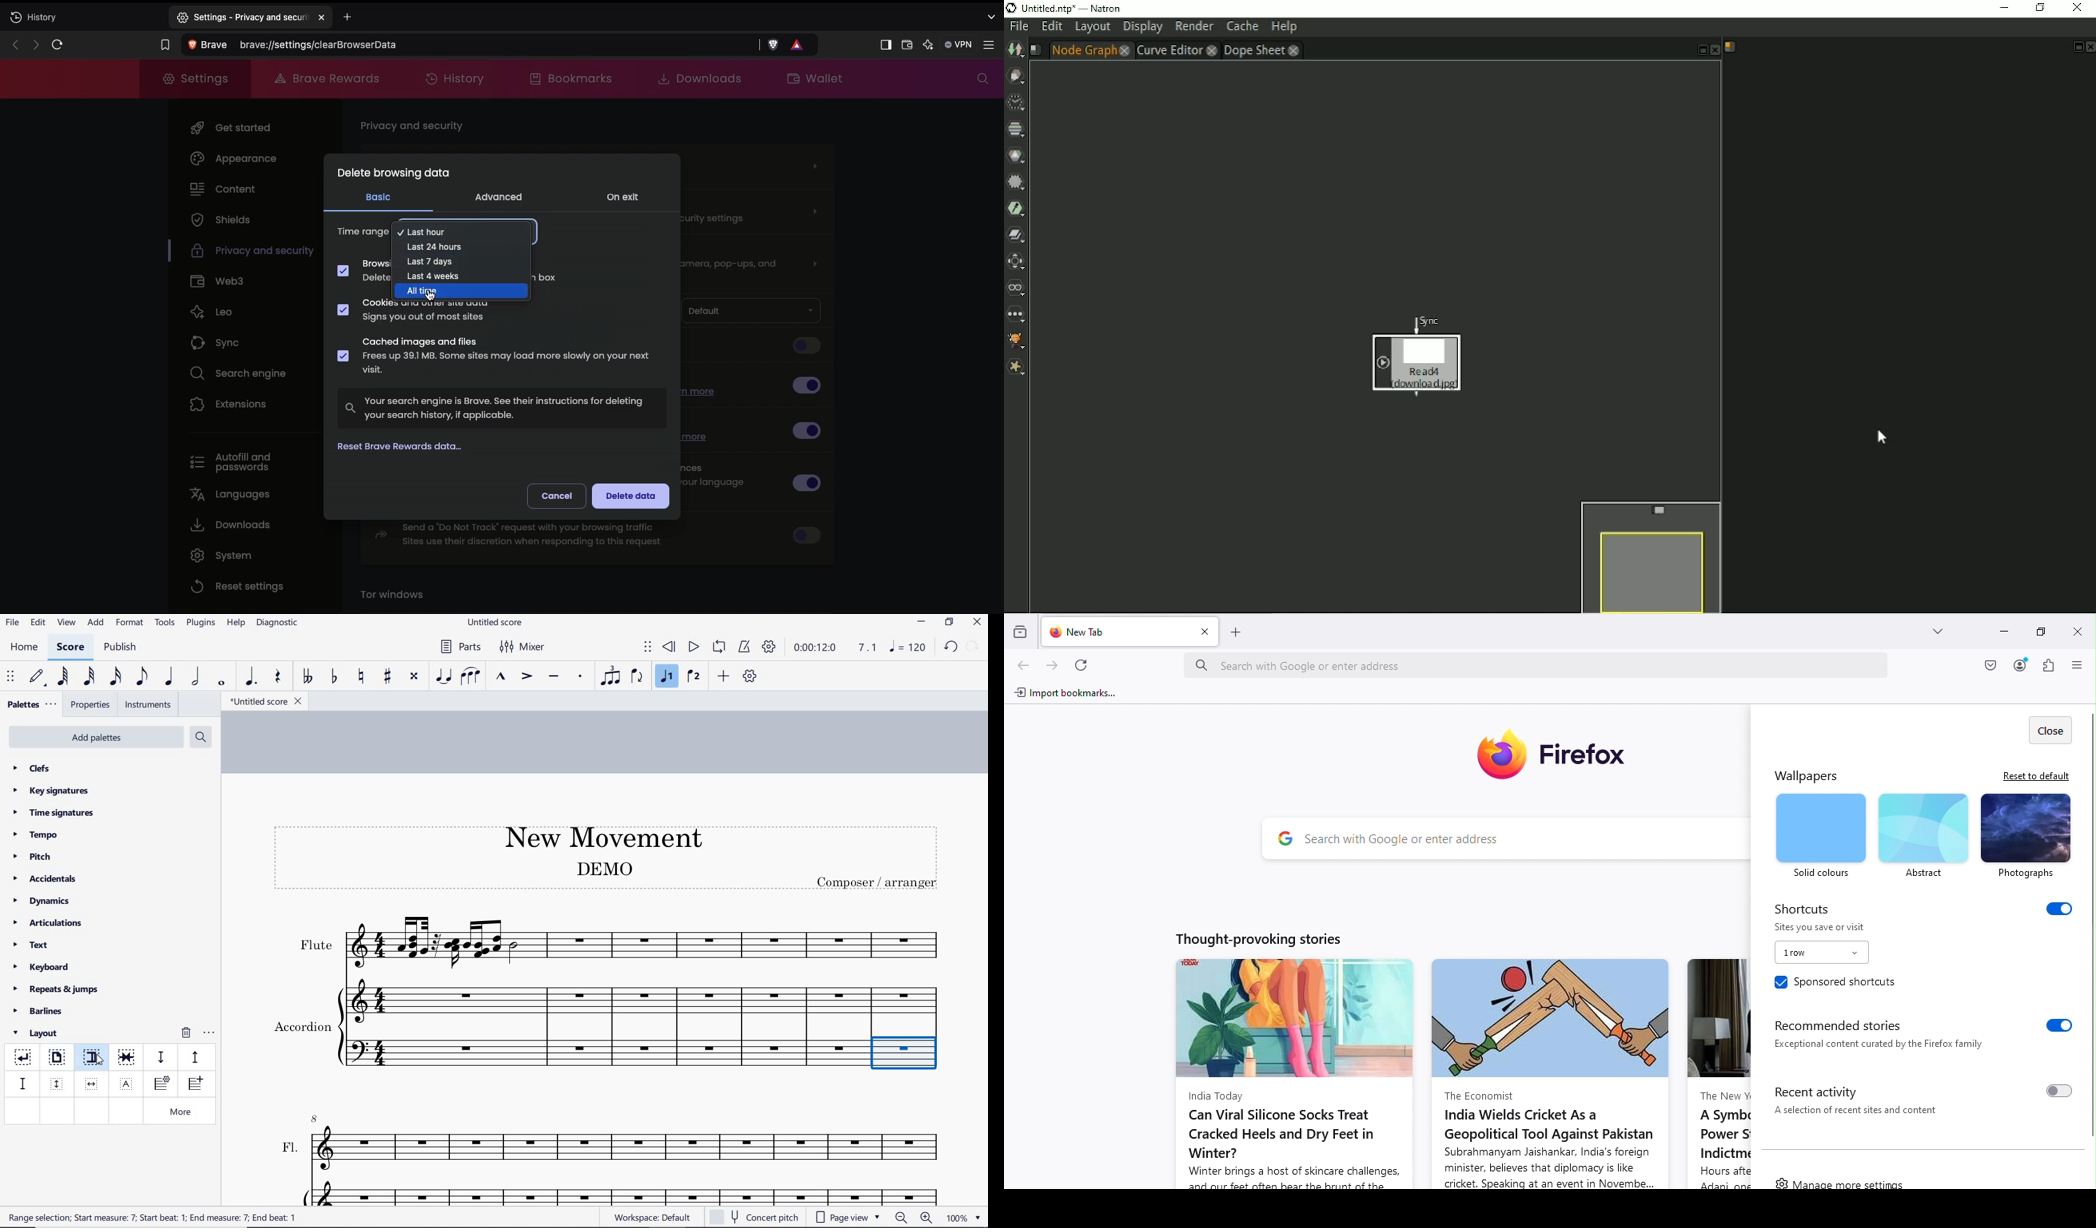 Image resolution: width=2100 pixels, height=1232 pixels. What do you see at coordinates (88, 677) in the screenshot?
I see `32nd note` at bounding box center [88, 677].